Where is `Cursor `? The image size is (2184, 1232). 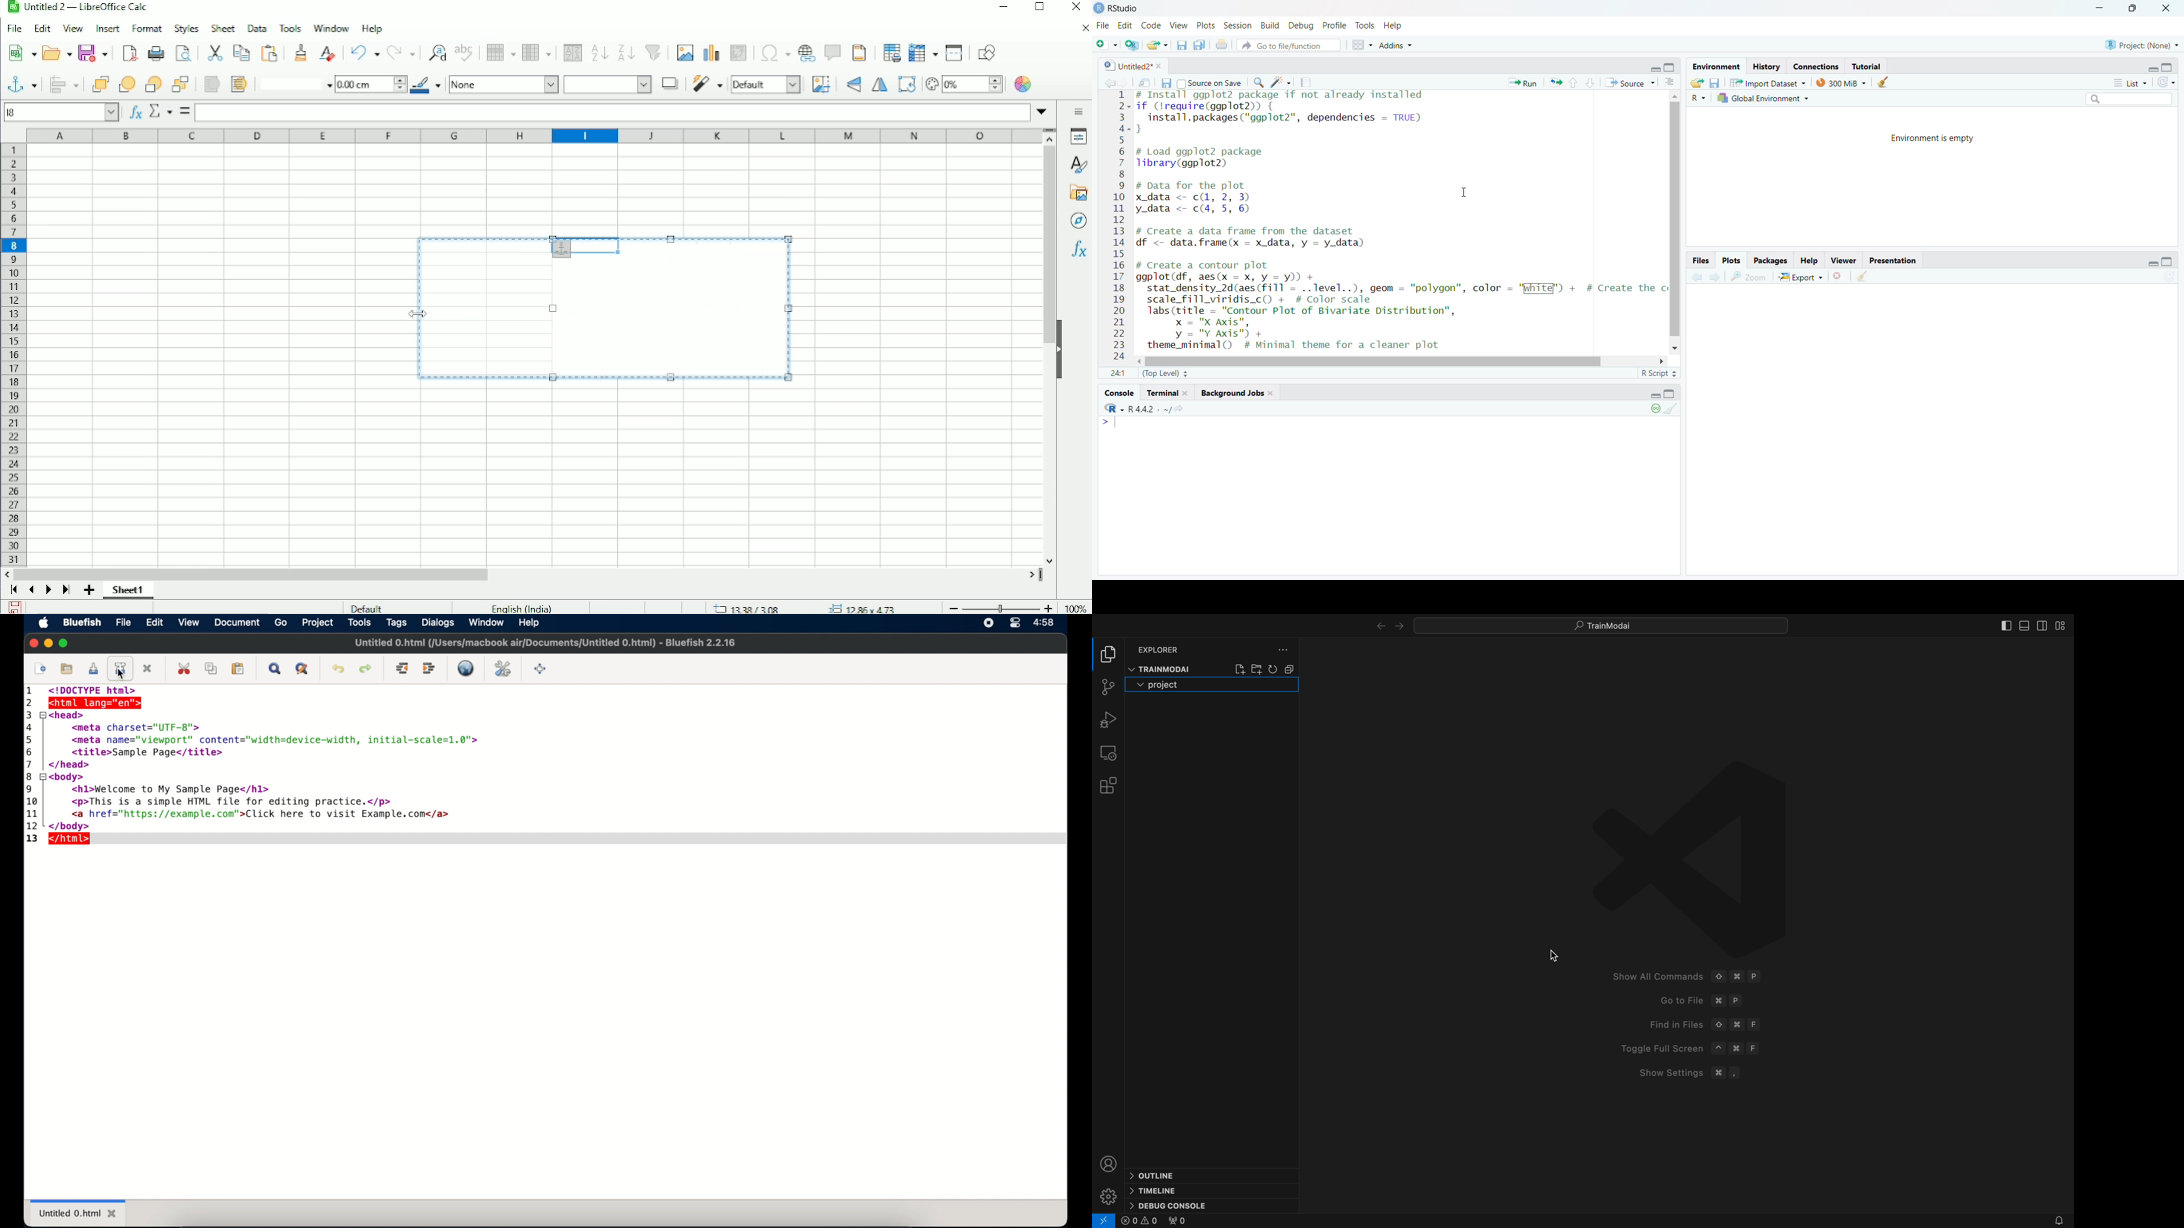
Cursor  is located at coordinates (420, 313).